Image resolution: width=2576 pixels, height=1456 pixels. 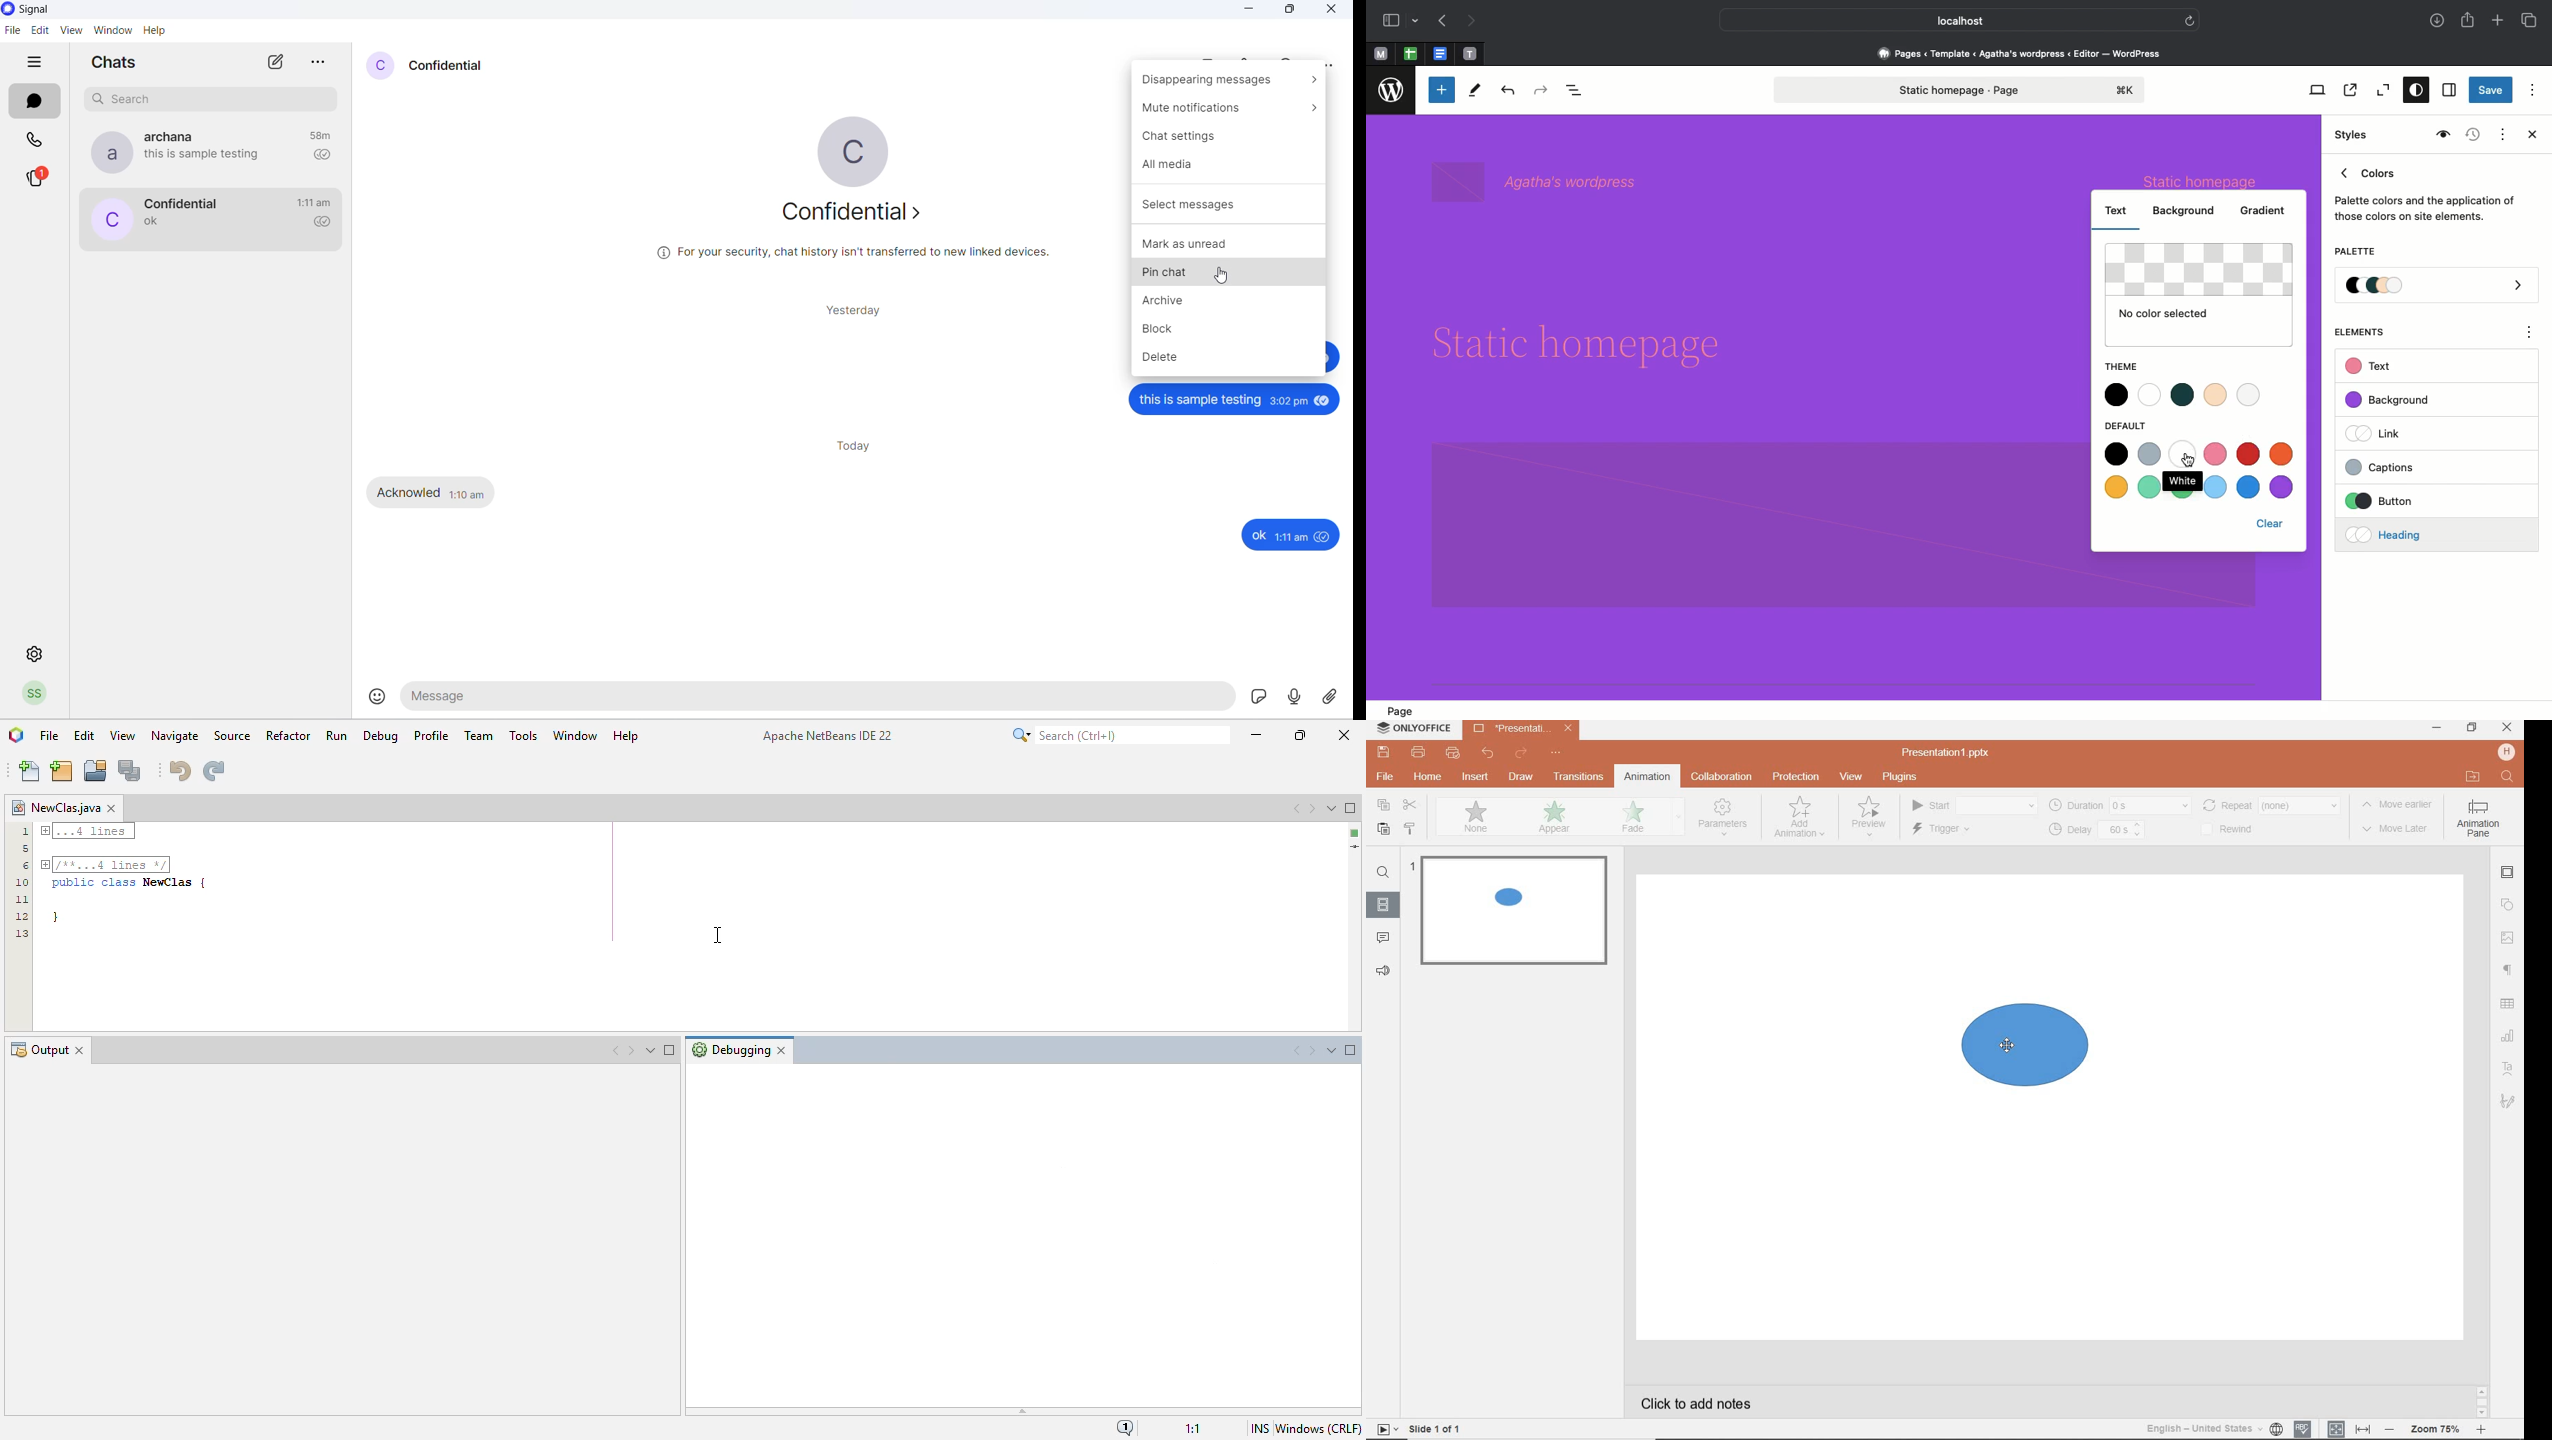 I want to click on share attachment, so click(x=1336, y=699).